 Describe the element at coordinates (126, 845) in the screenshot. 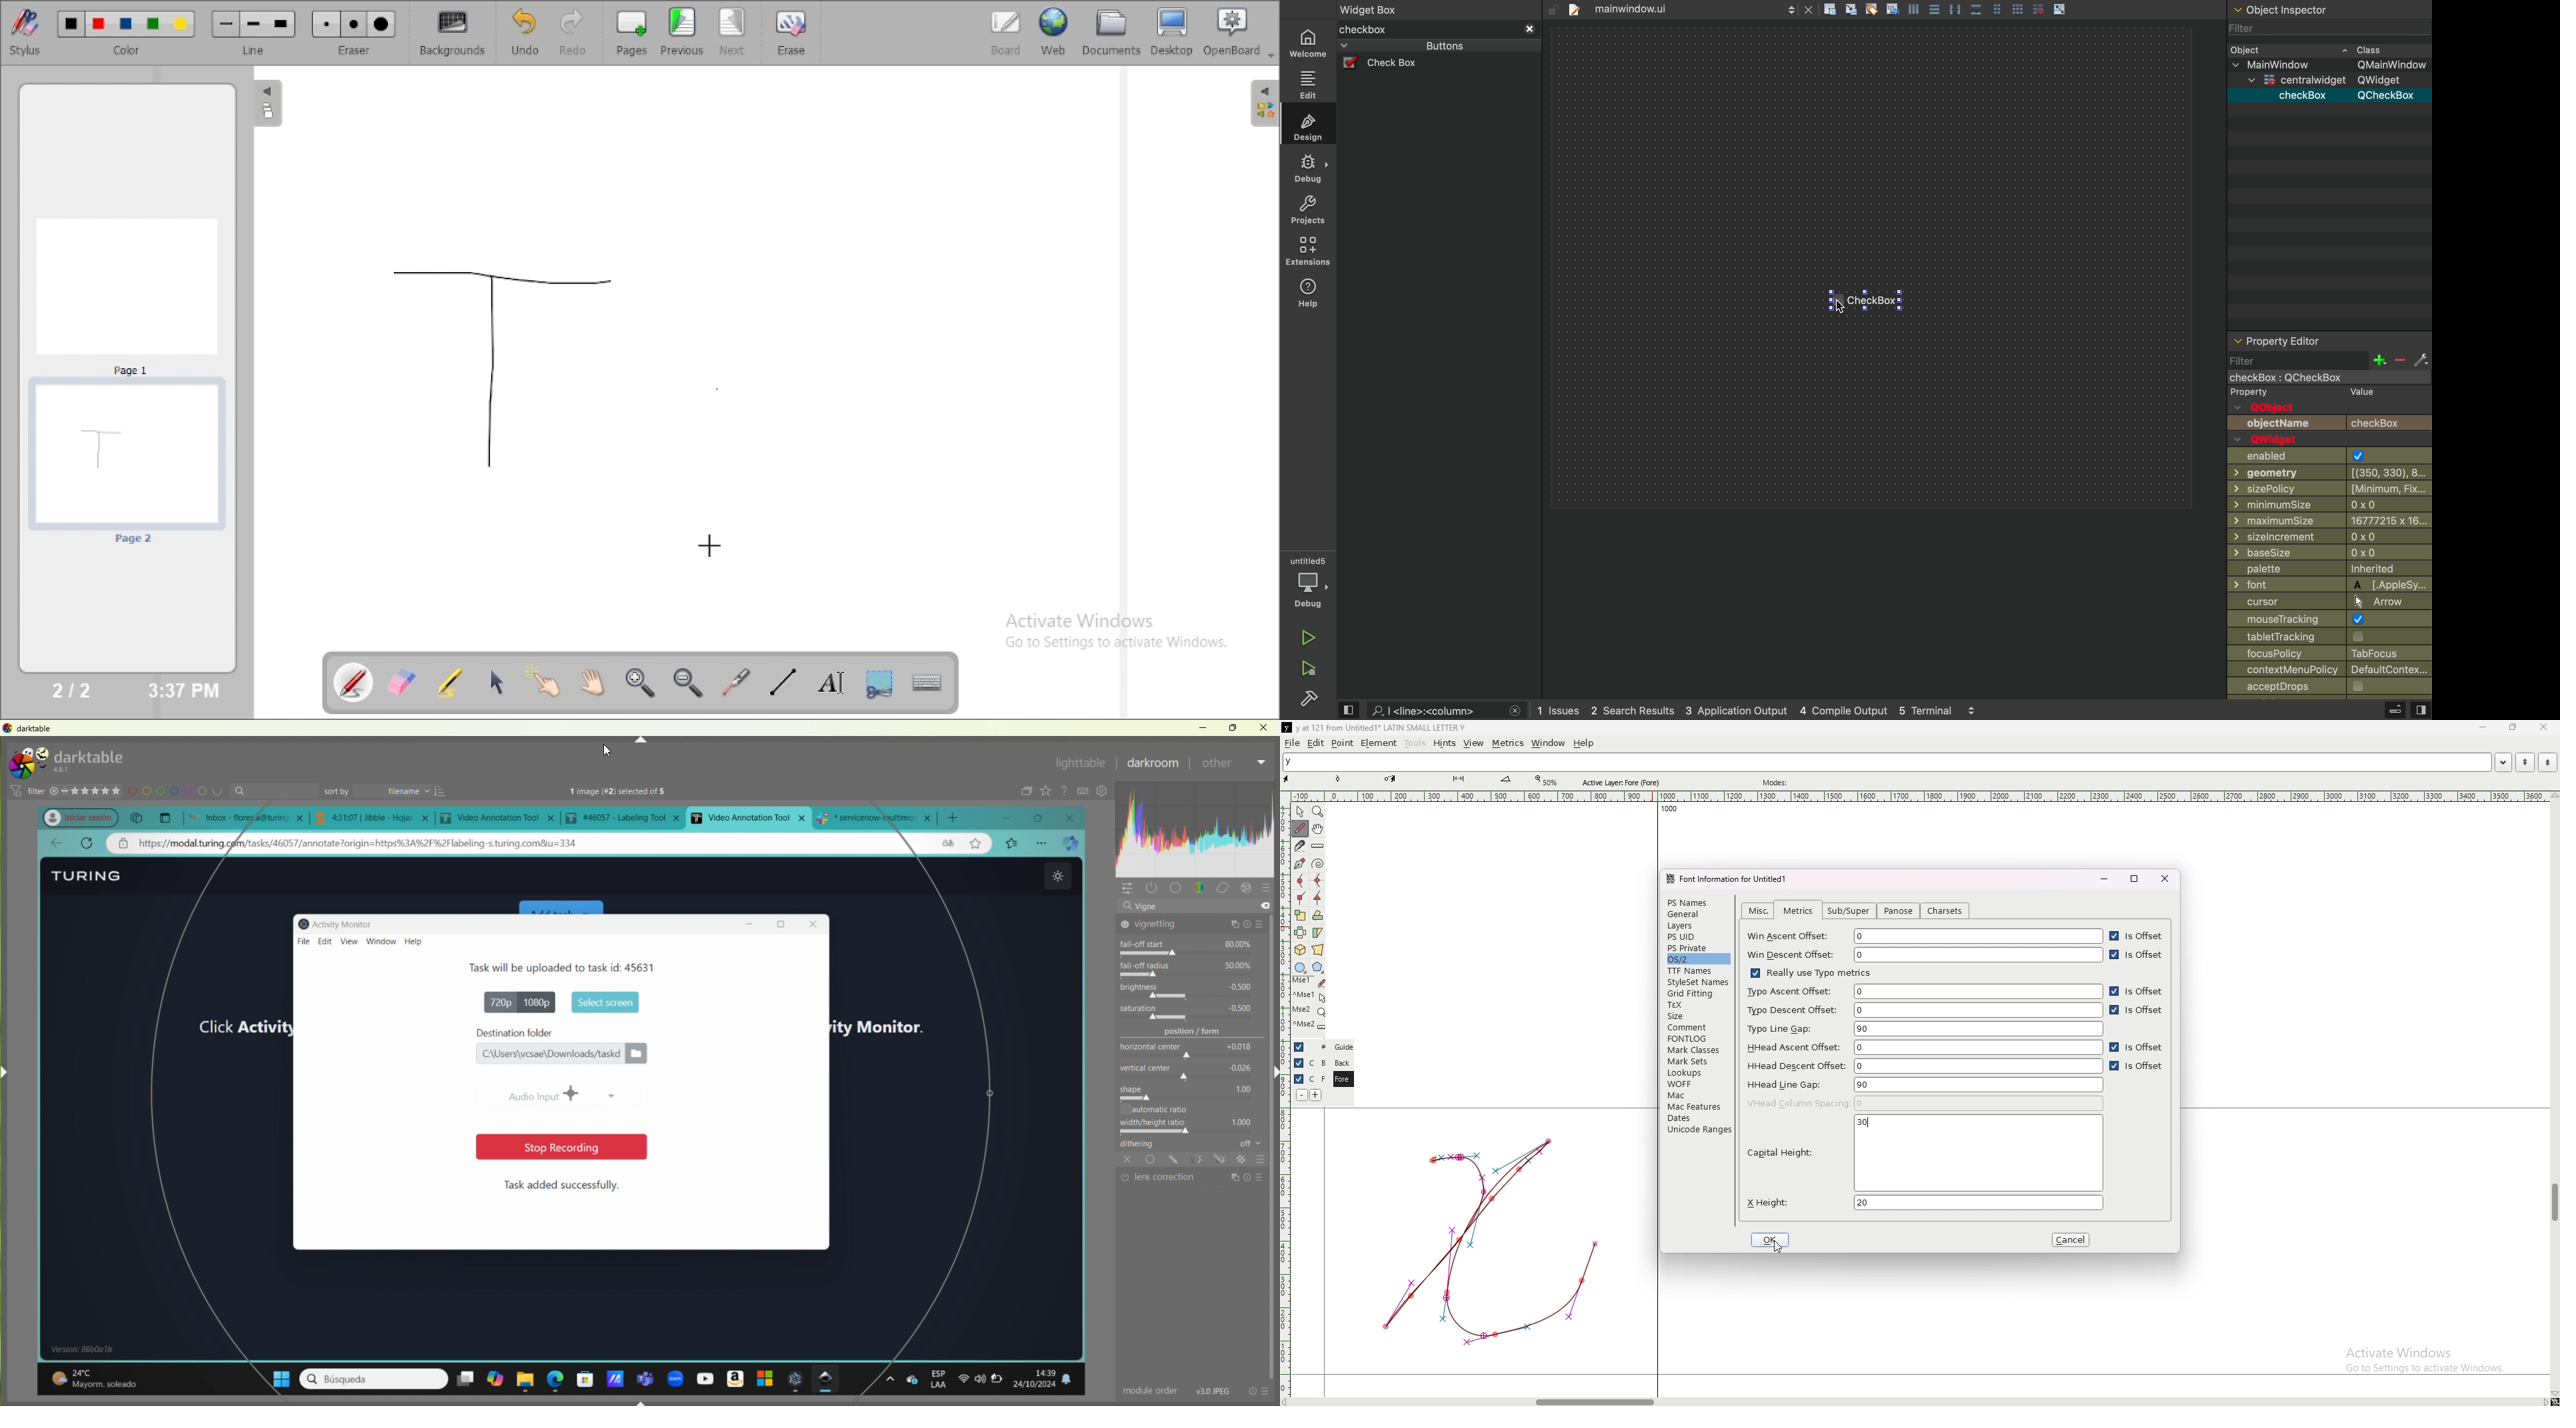

I see `private address` at that location.